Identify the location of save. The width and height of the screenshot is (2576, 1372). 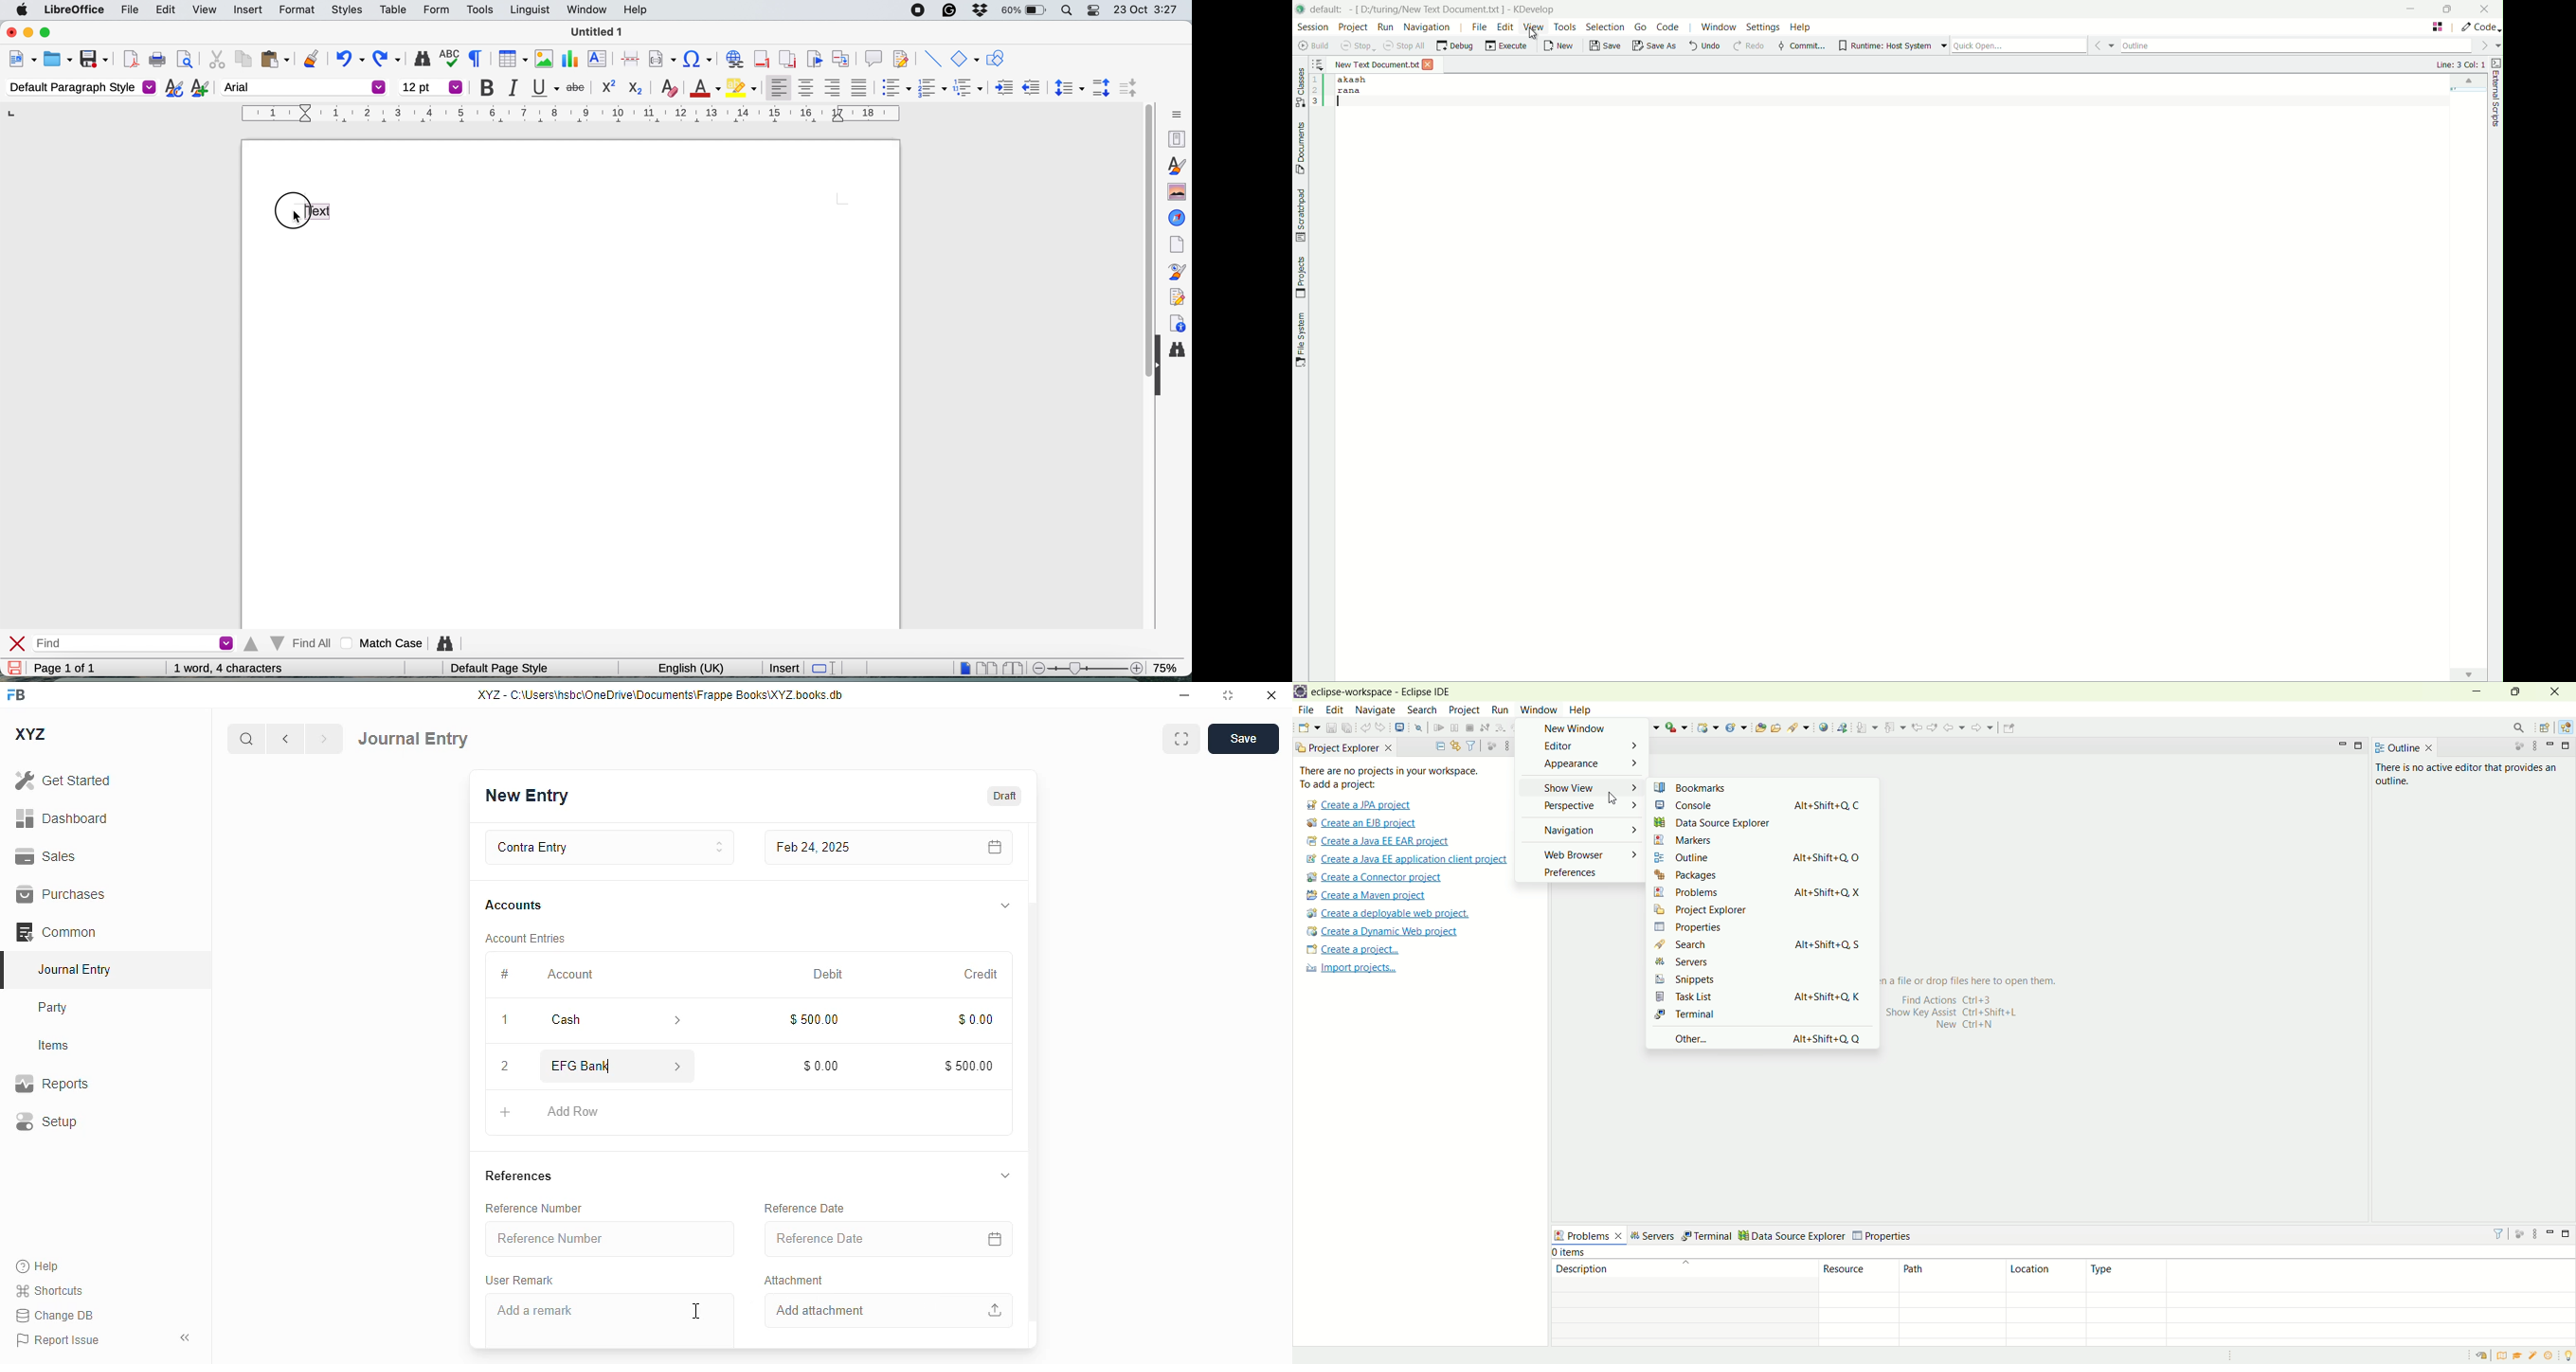
(94, 58).